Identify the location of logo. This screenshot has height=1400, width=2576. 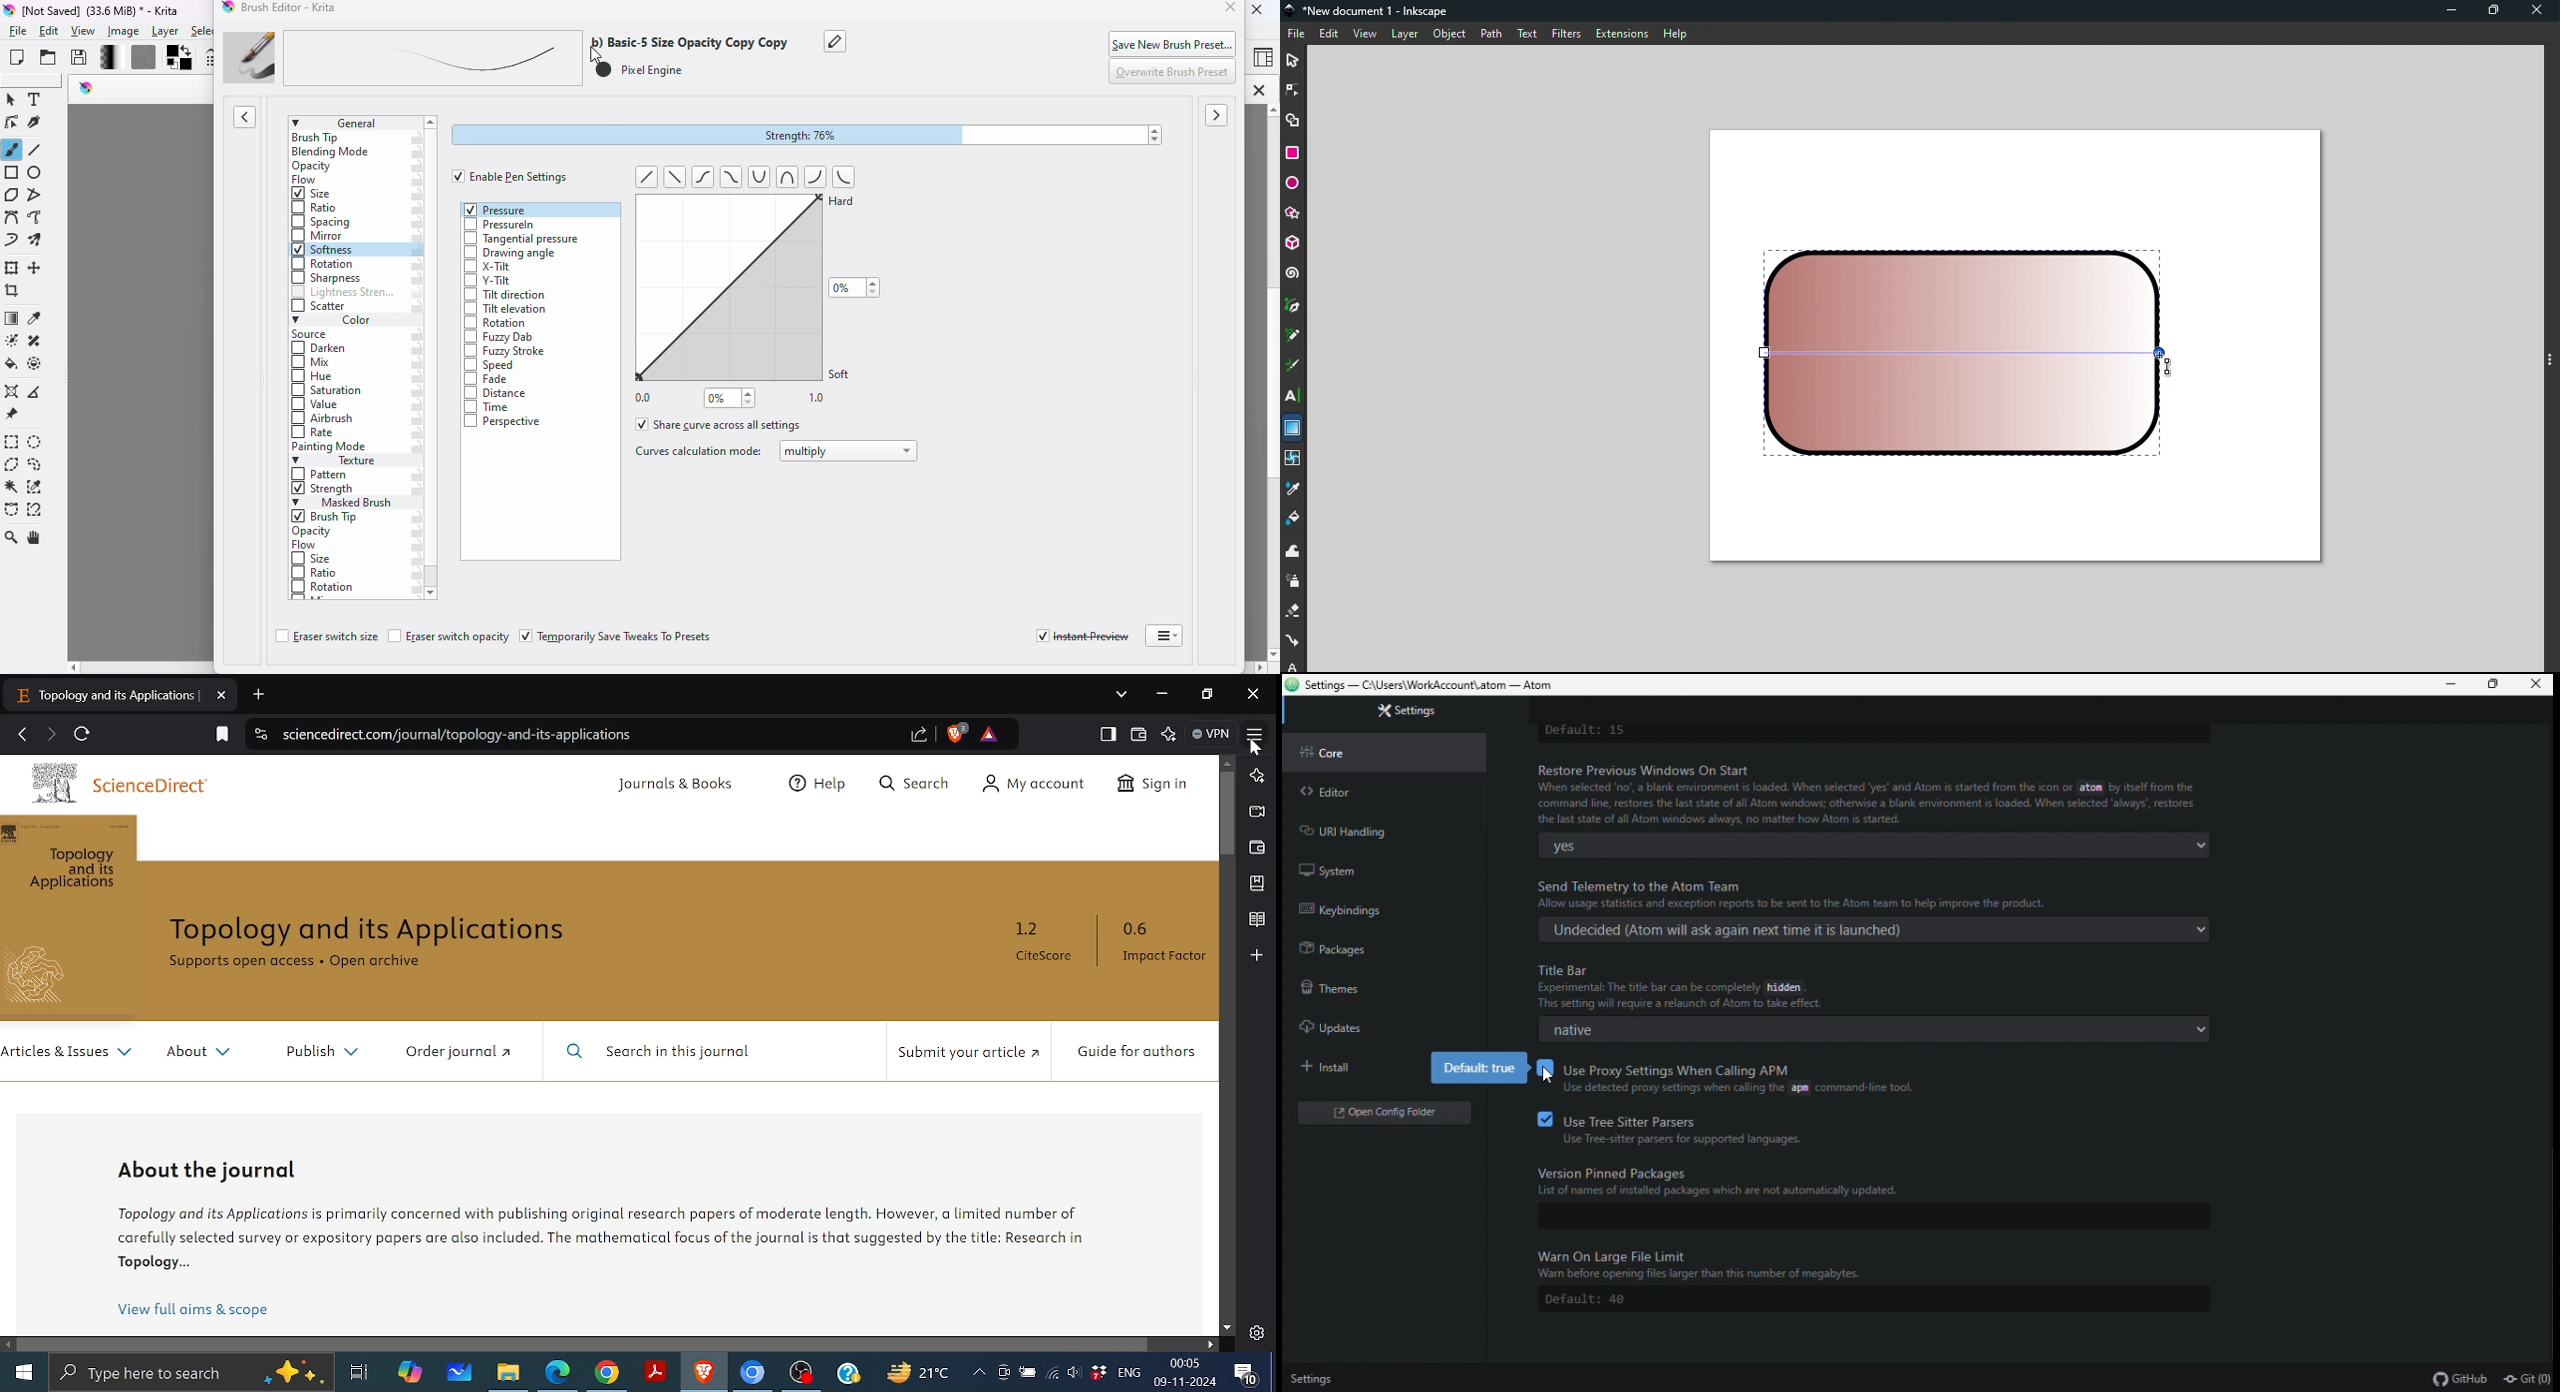
(229, 8).